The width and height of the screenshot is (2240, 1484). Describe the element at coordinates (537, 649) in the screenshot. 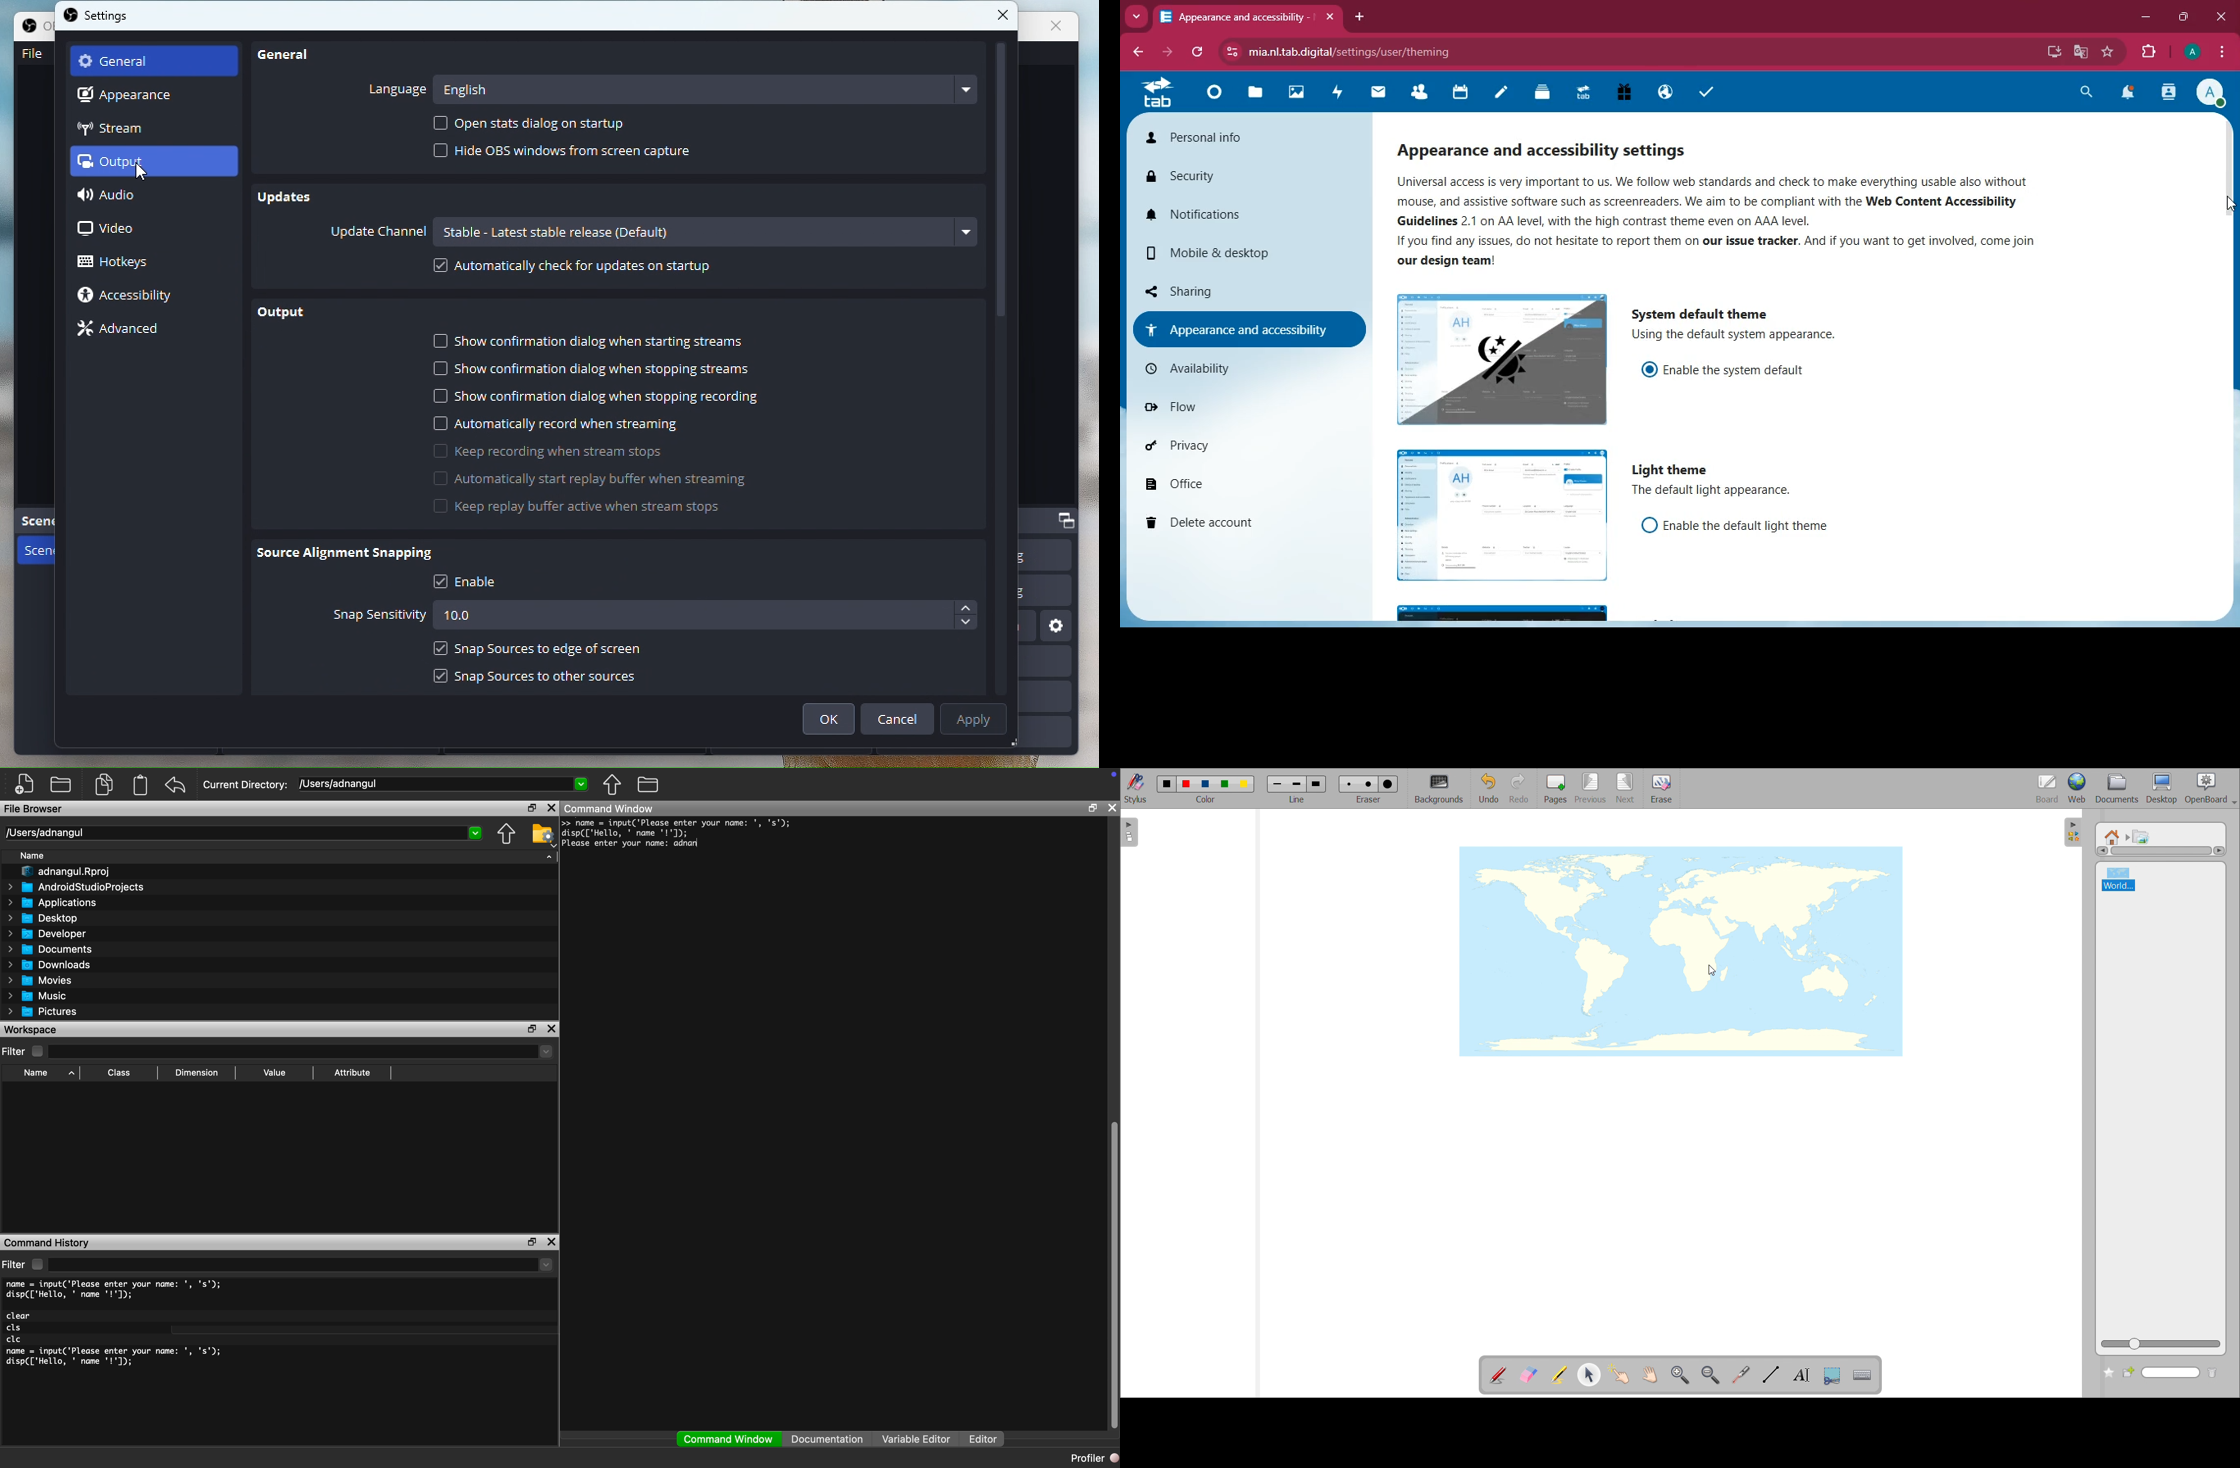

I see `Snap Sources to edge of screen` at that location.